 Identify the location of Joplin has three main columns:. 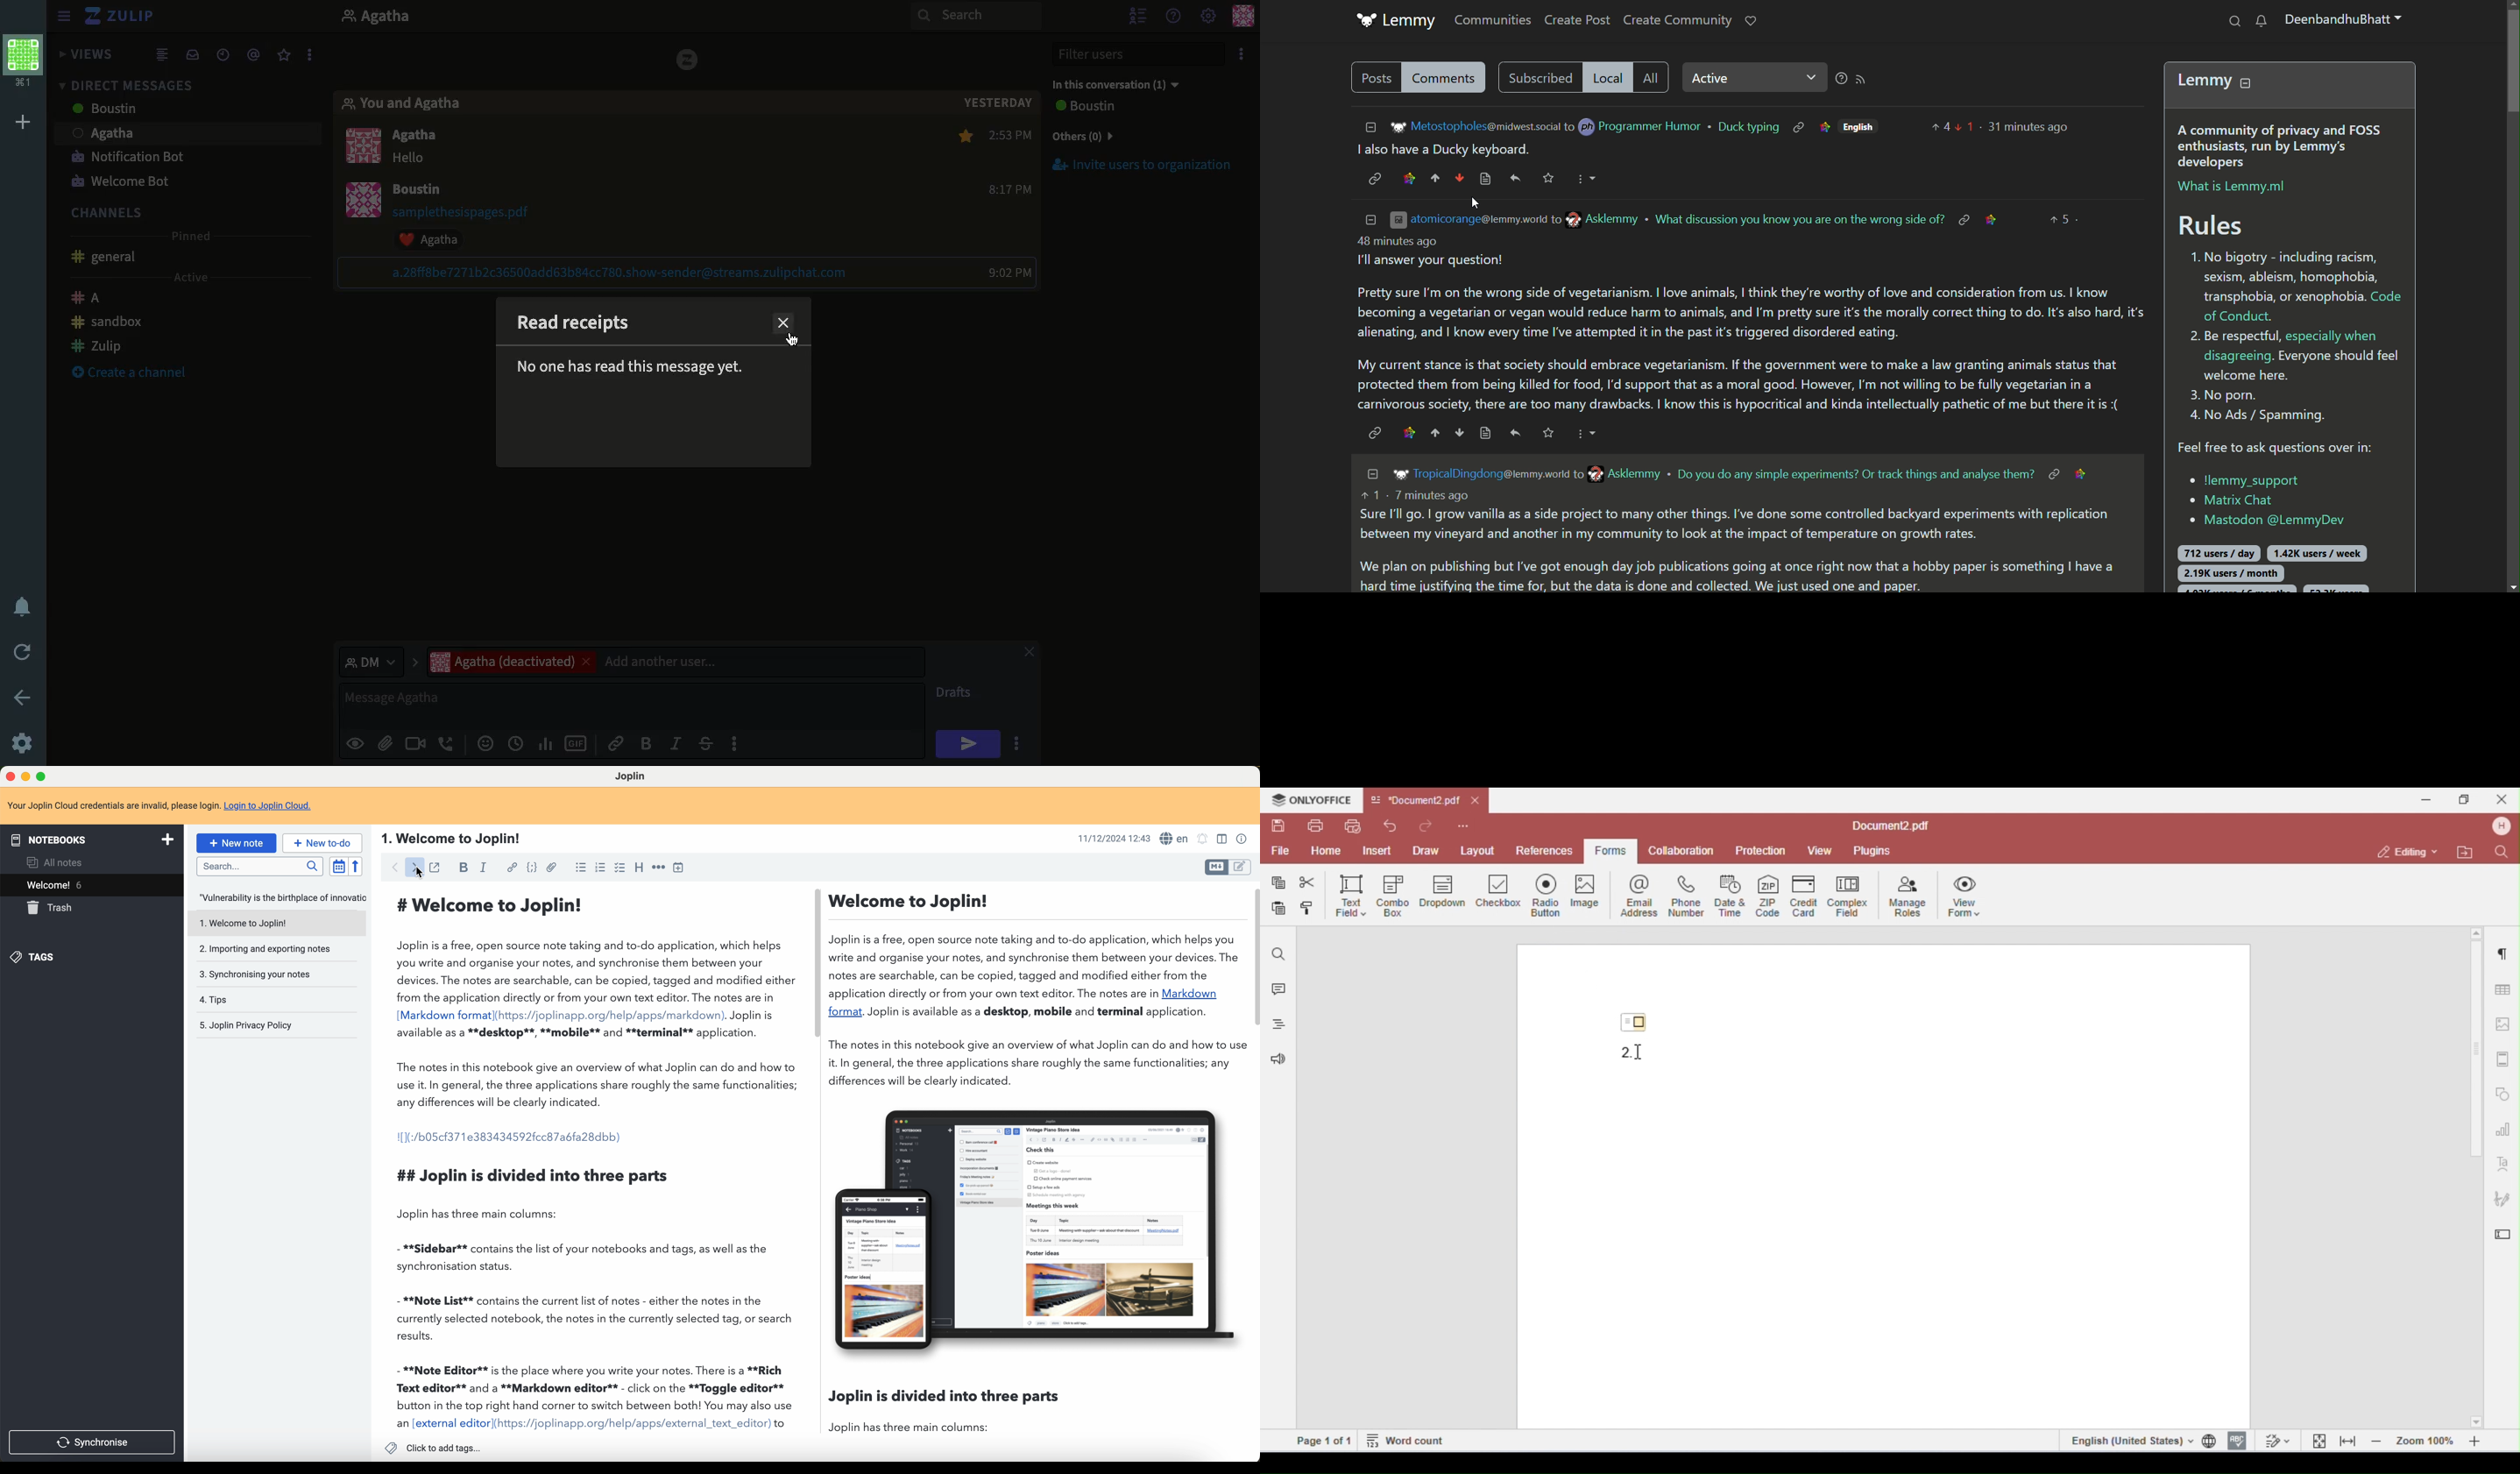
(914, 1431).